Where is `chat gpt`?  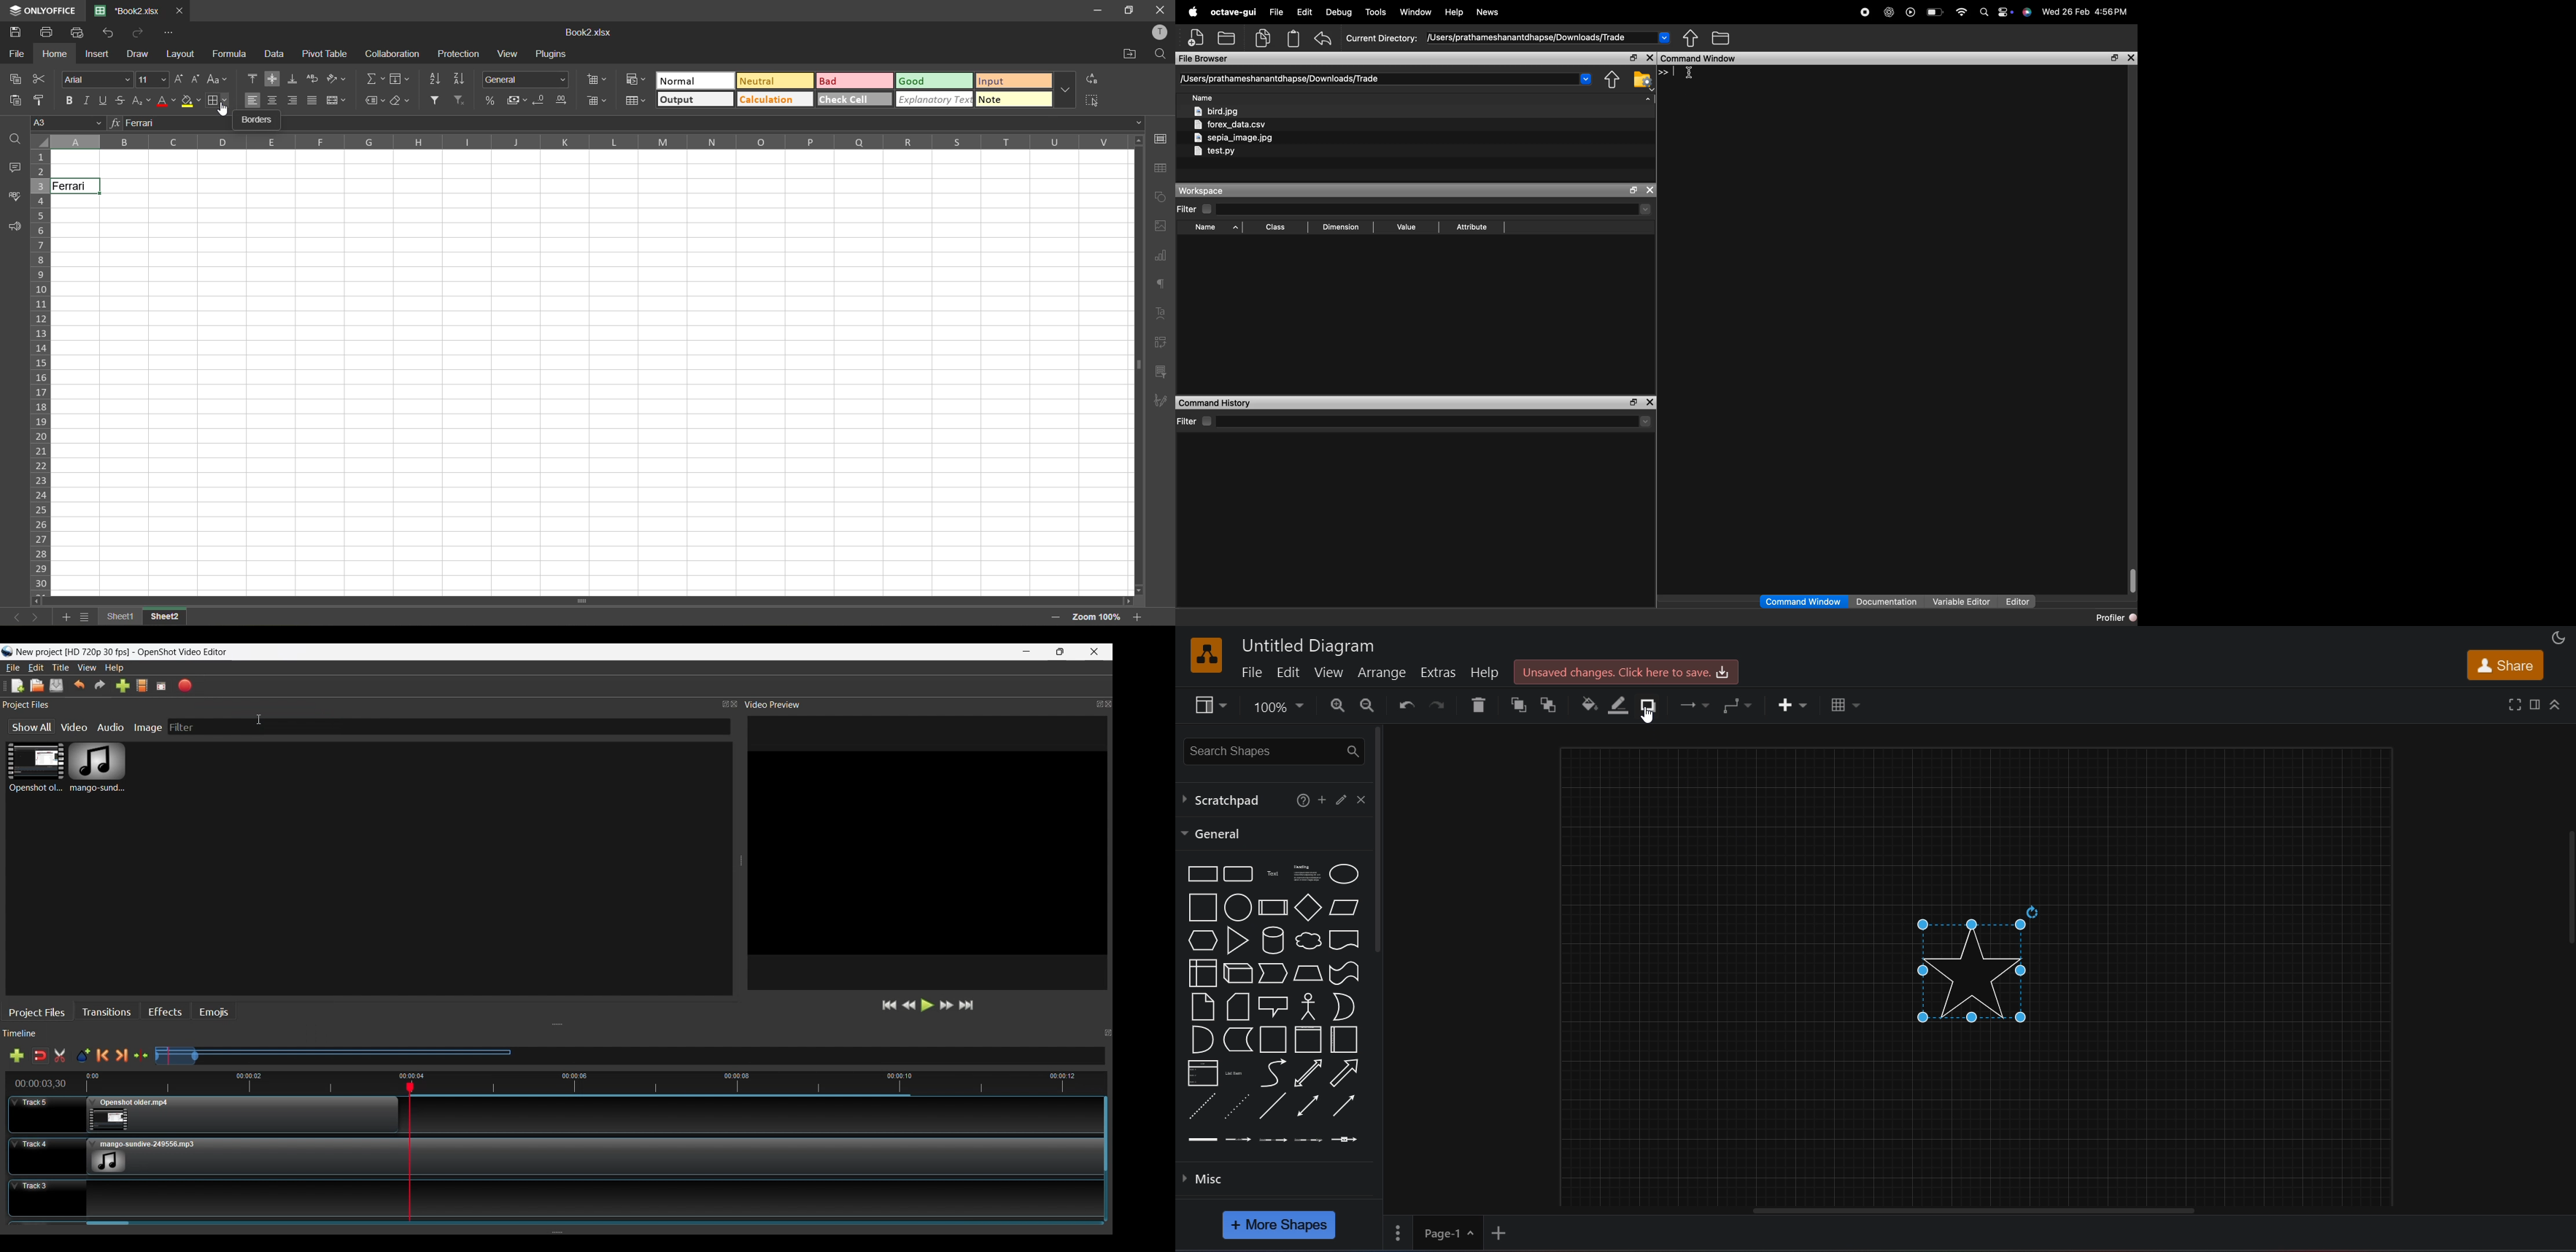
chat gpt is located at coordinates (1890, 12).